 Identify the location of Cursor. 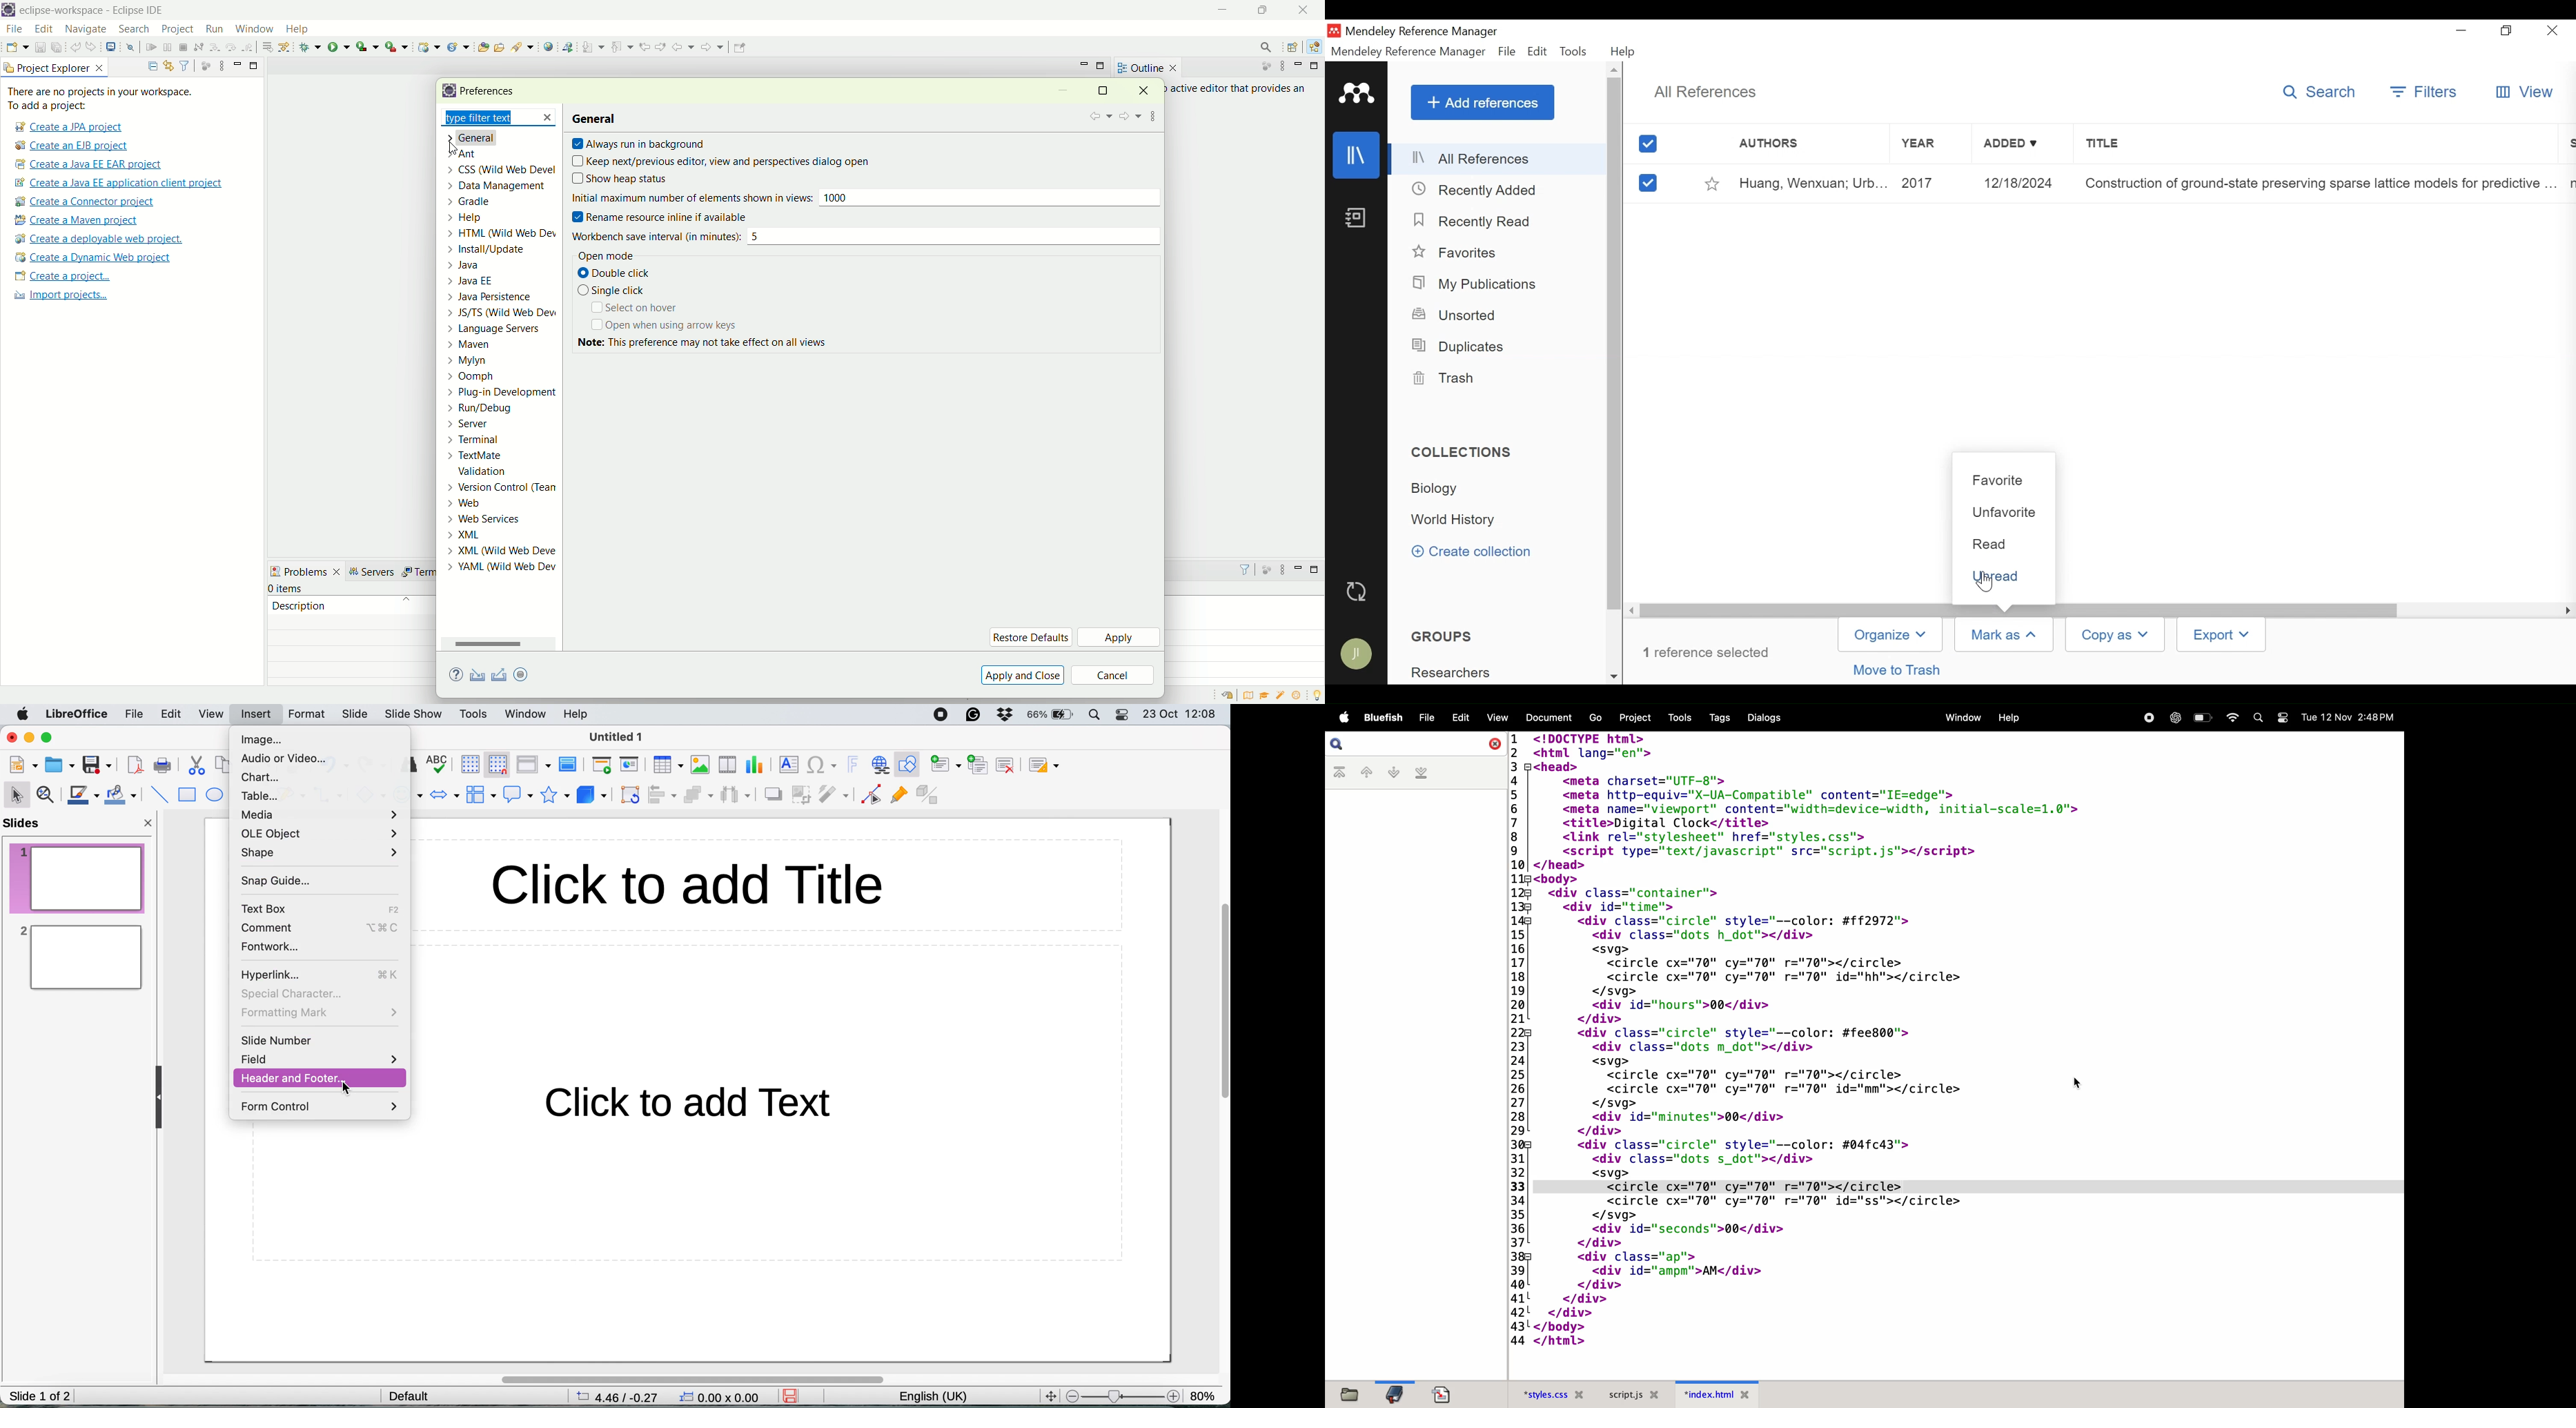
(1986, 584).